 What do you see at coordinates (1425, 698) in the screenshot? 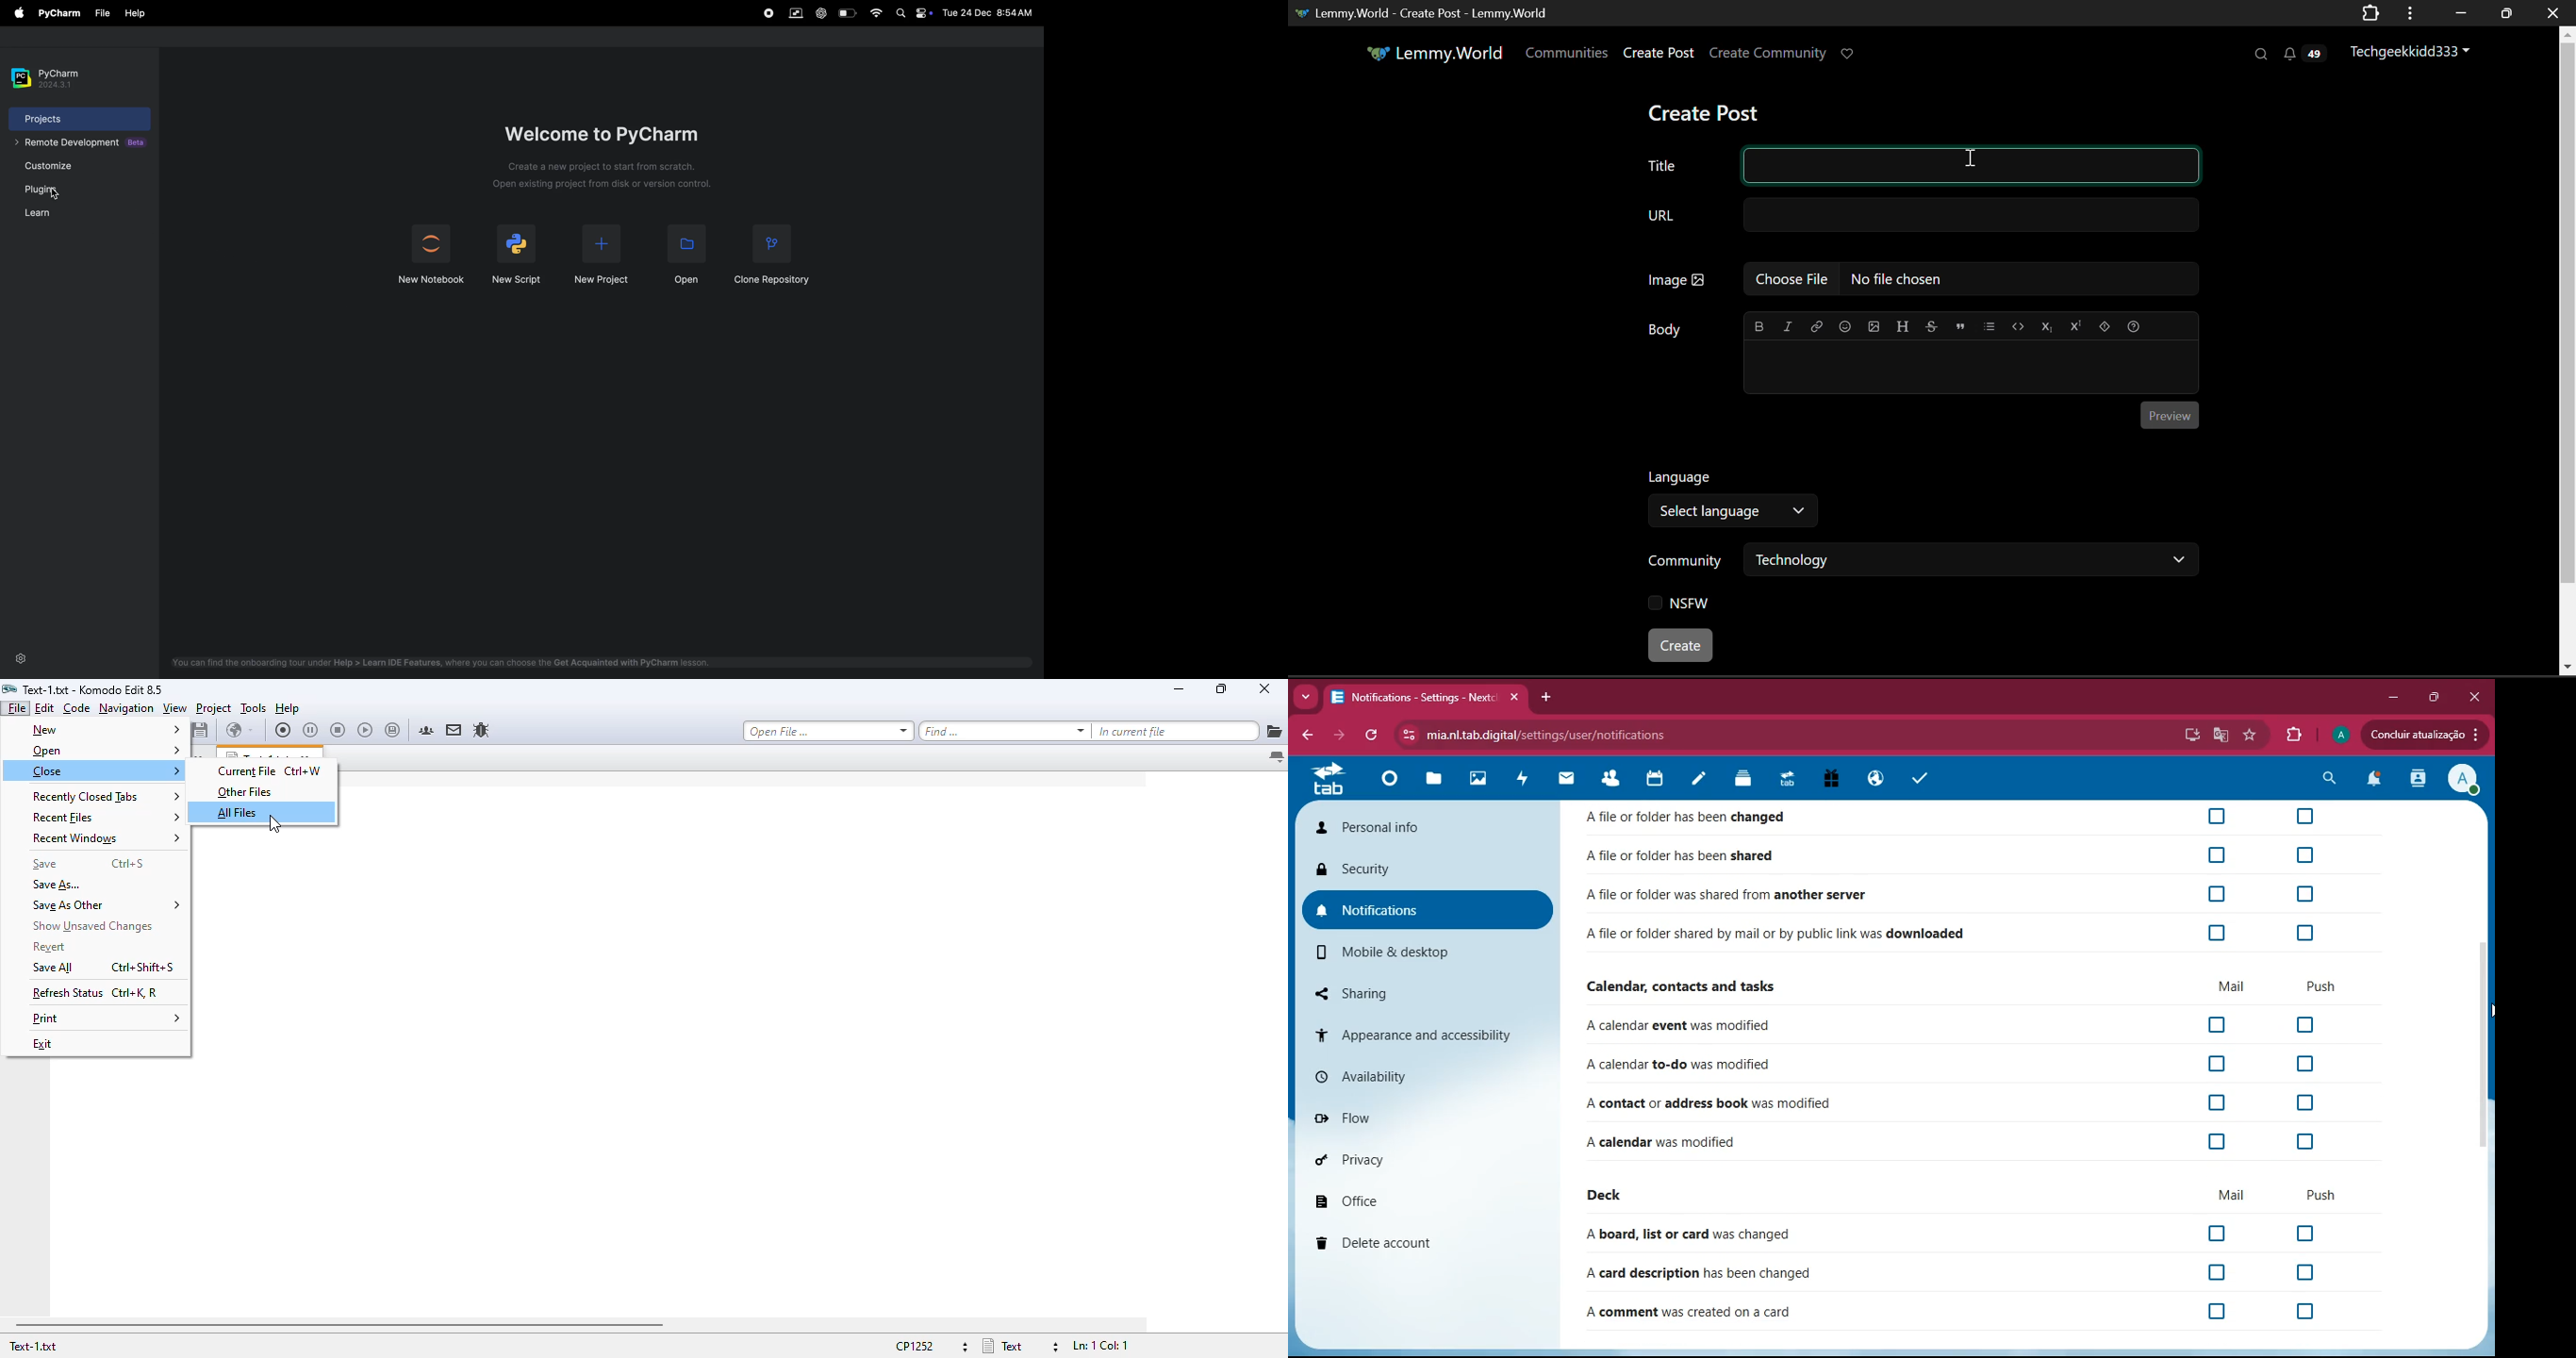
I see `Notifications - Settings - Nextc` at bounding box center [1425, 698].